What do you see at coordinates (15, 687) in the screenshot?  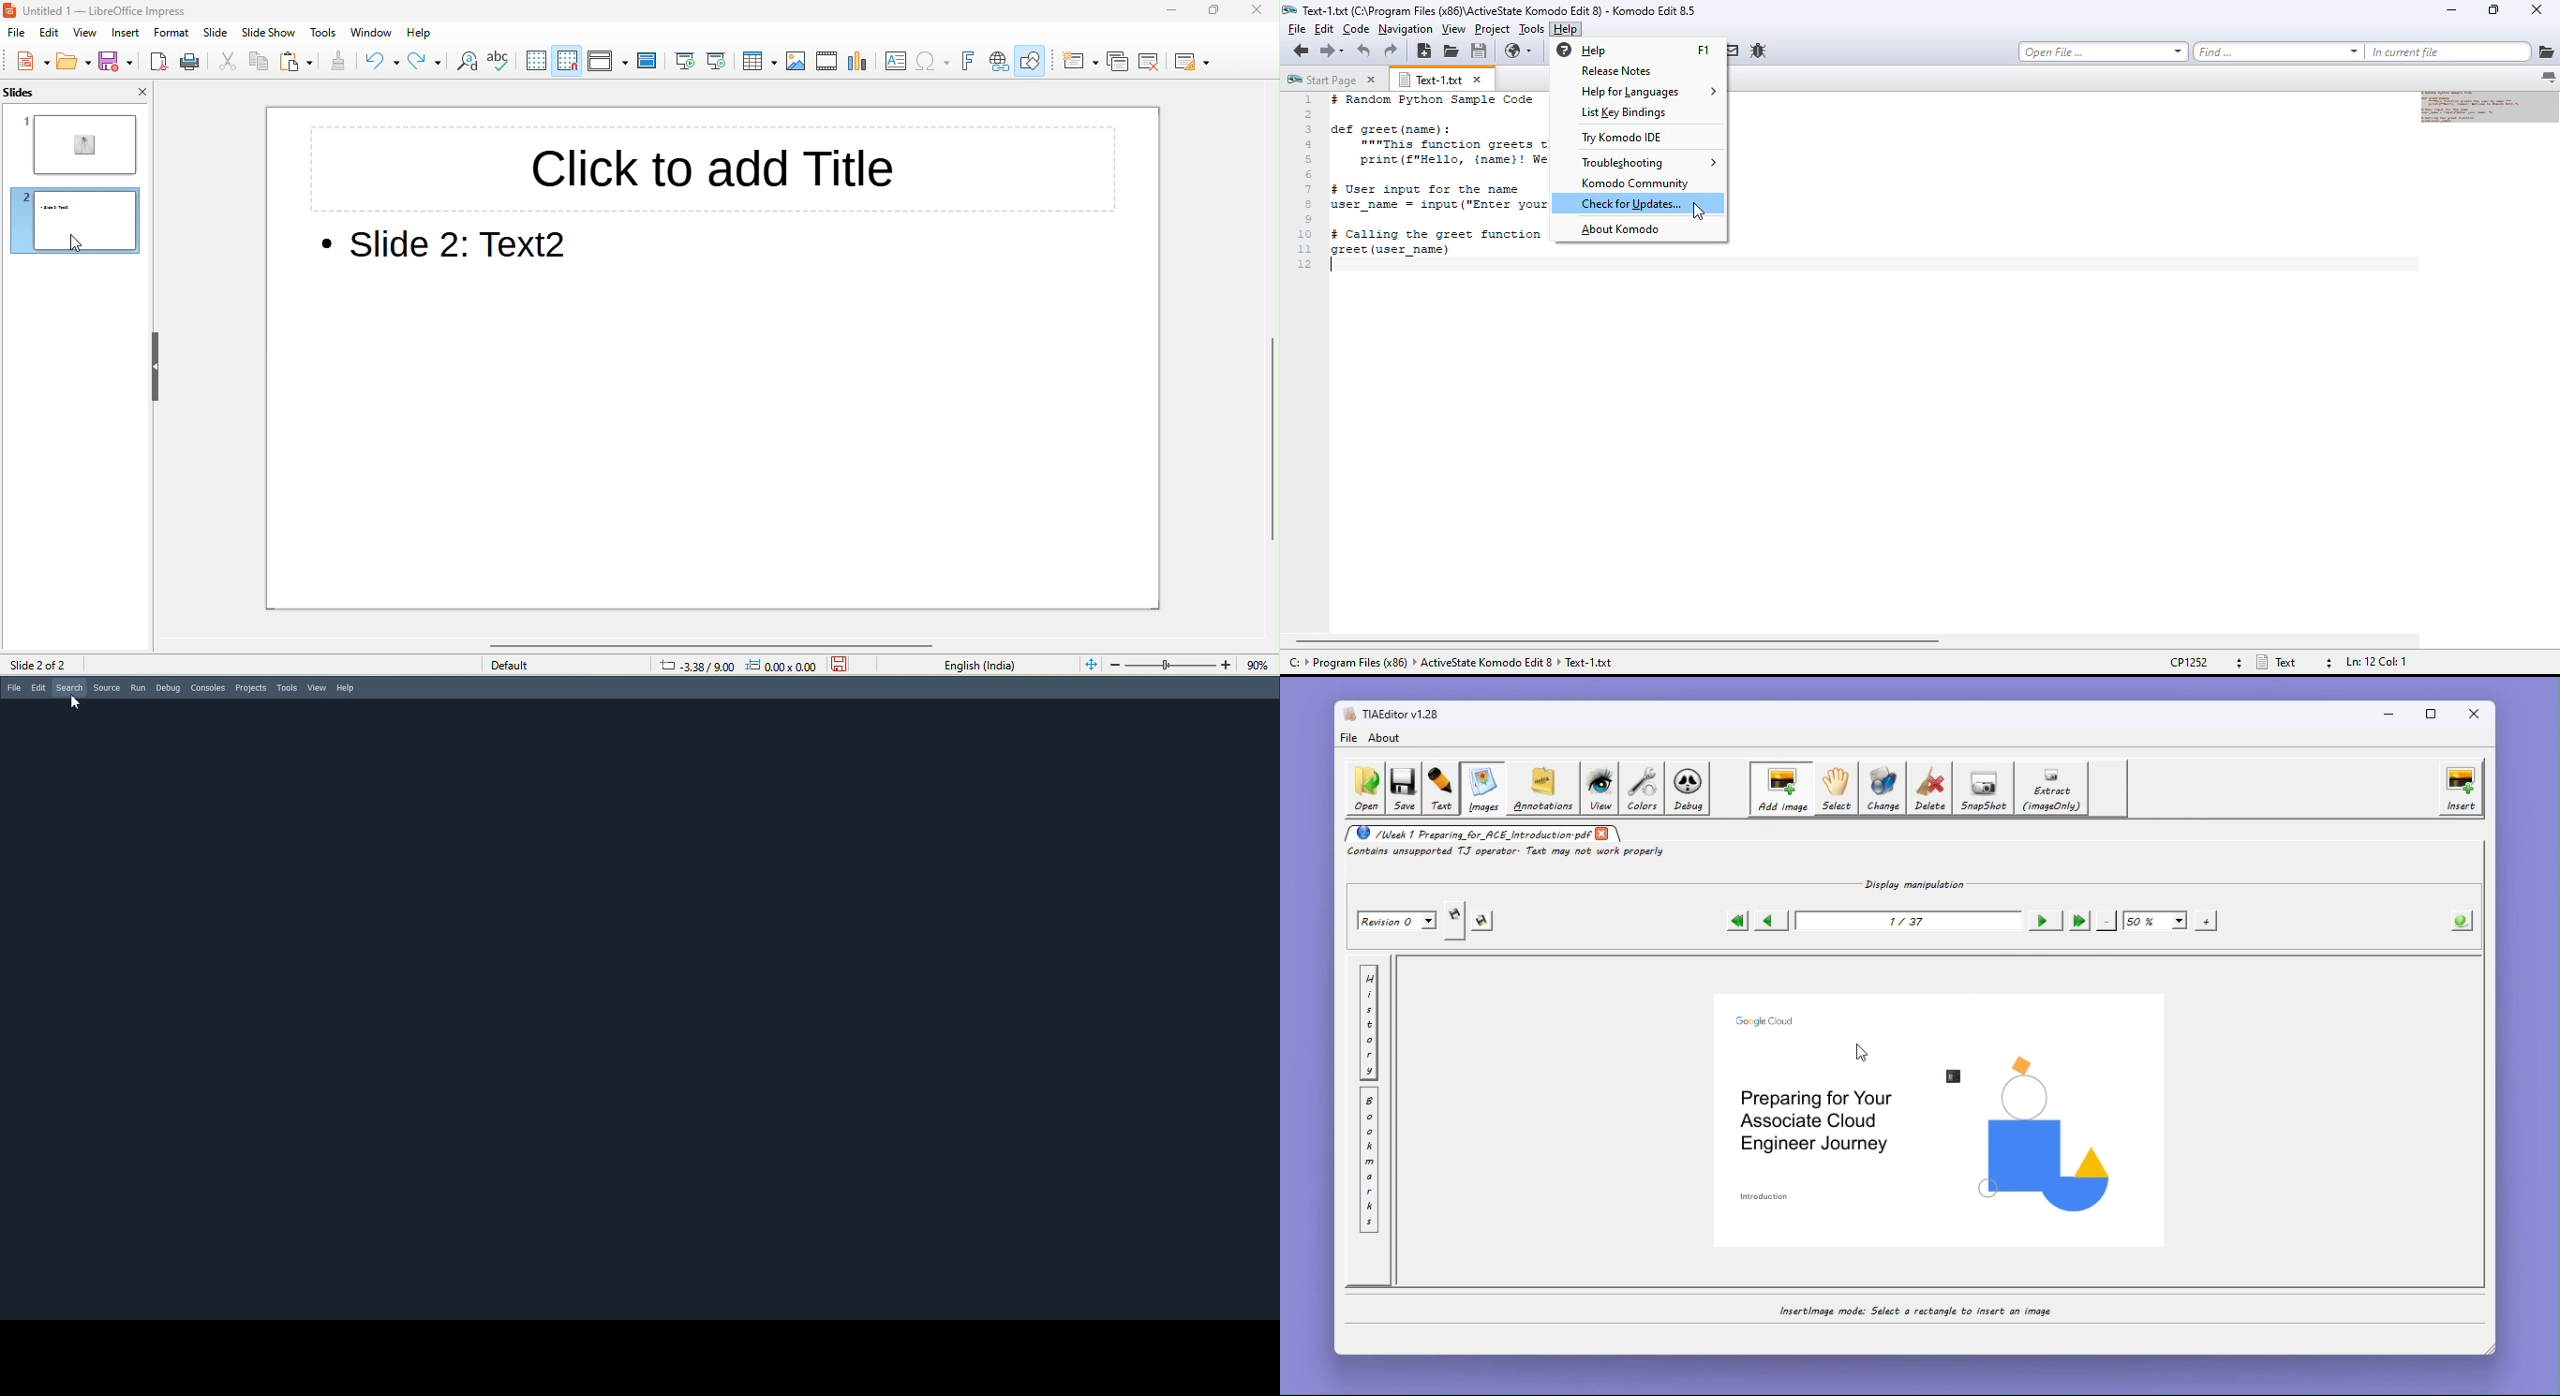 I see `File` at bounding box center [15, 687].